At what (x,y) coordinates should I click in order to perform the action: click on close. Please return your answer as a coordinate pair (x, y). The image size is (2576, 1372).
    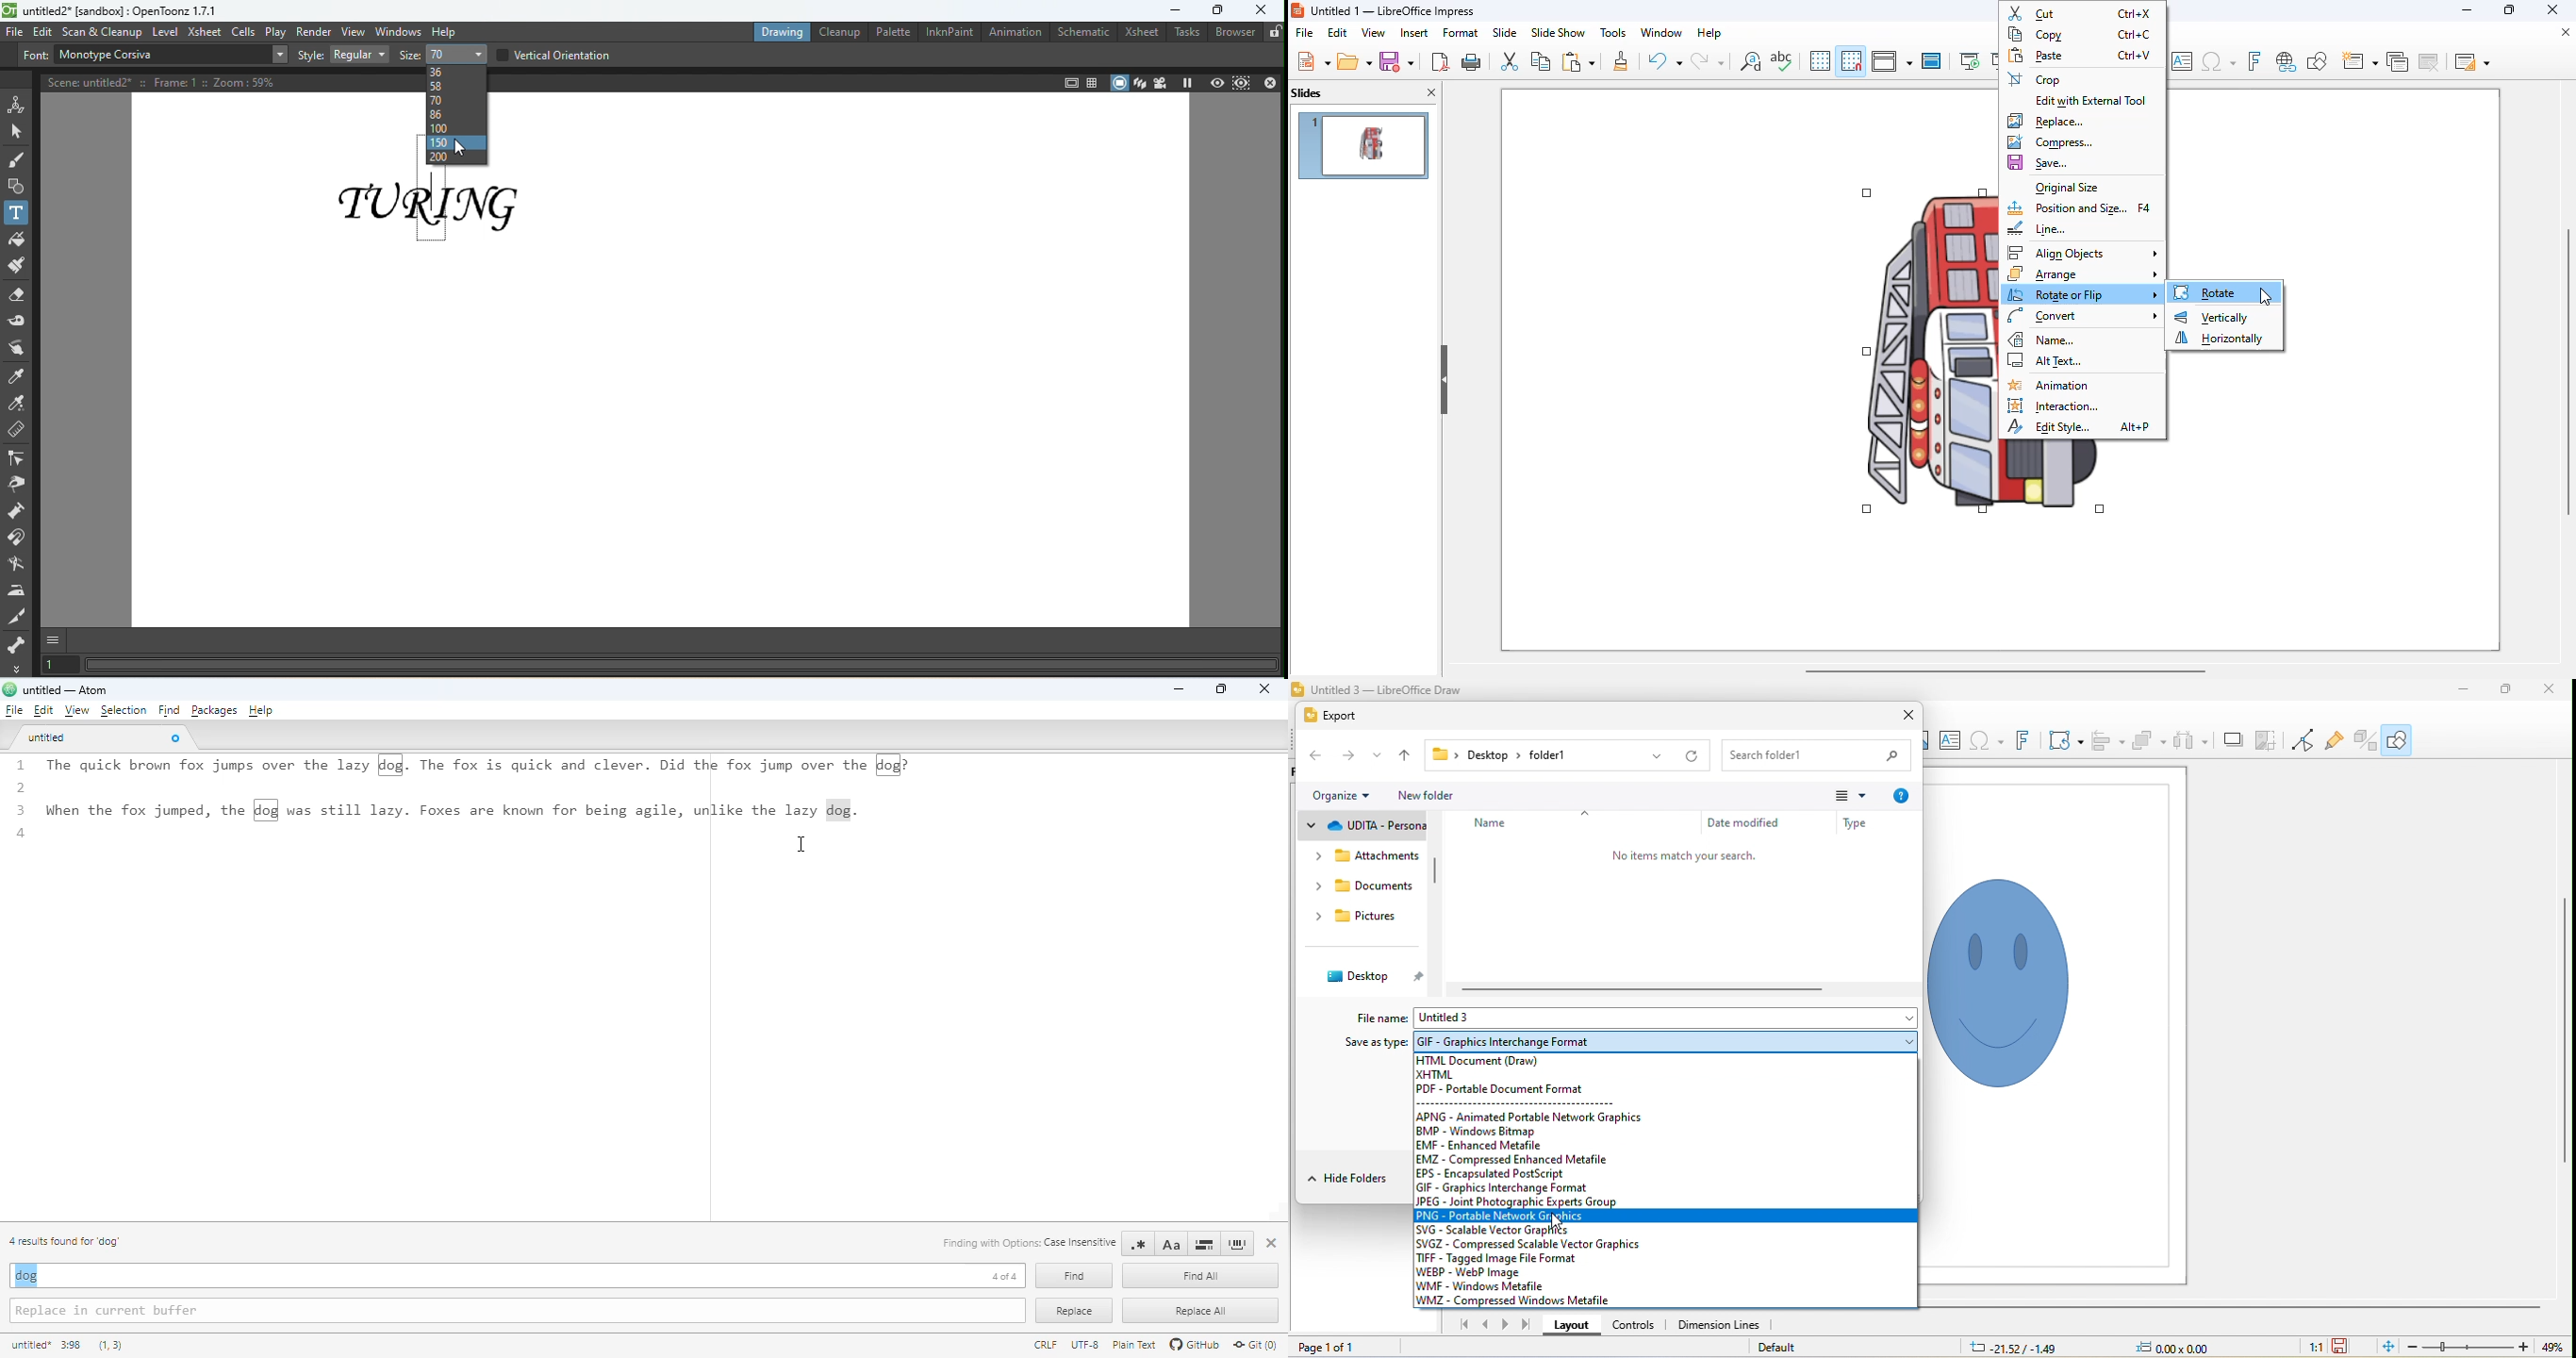
    Looking at the image, I should click on (2551, 9).